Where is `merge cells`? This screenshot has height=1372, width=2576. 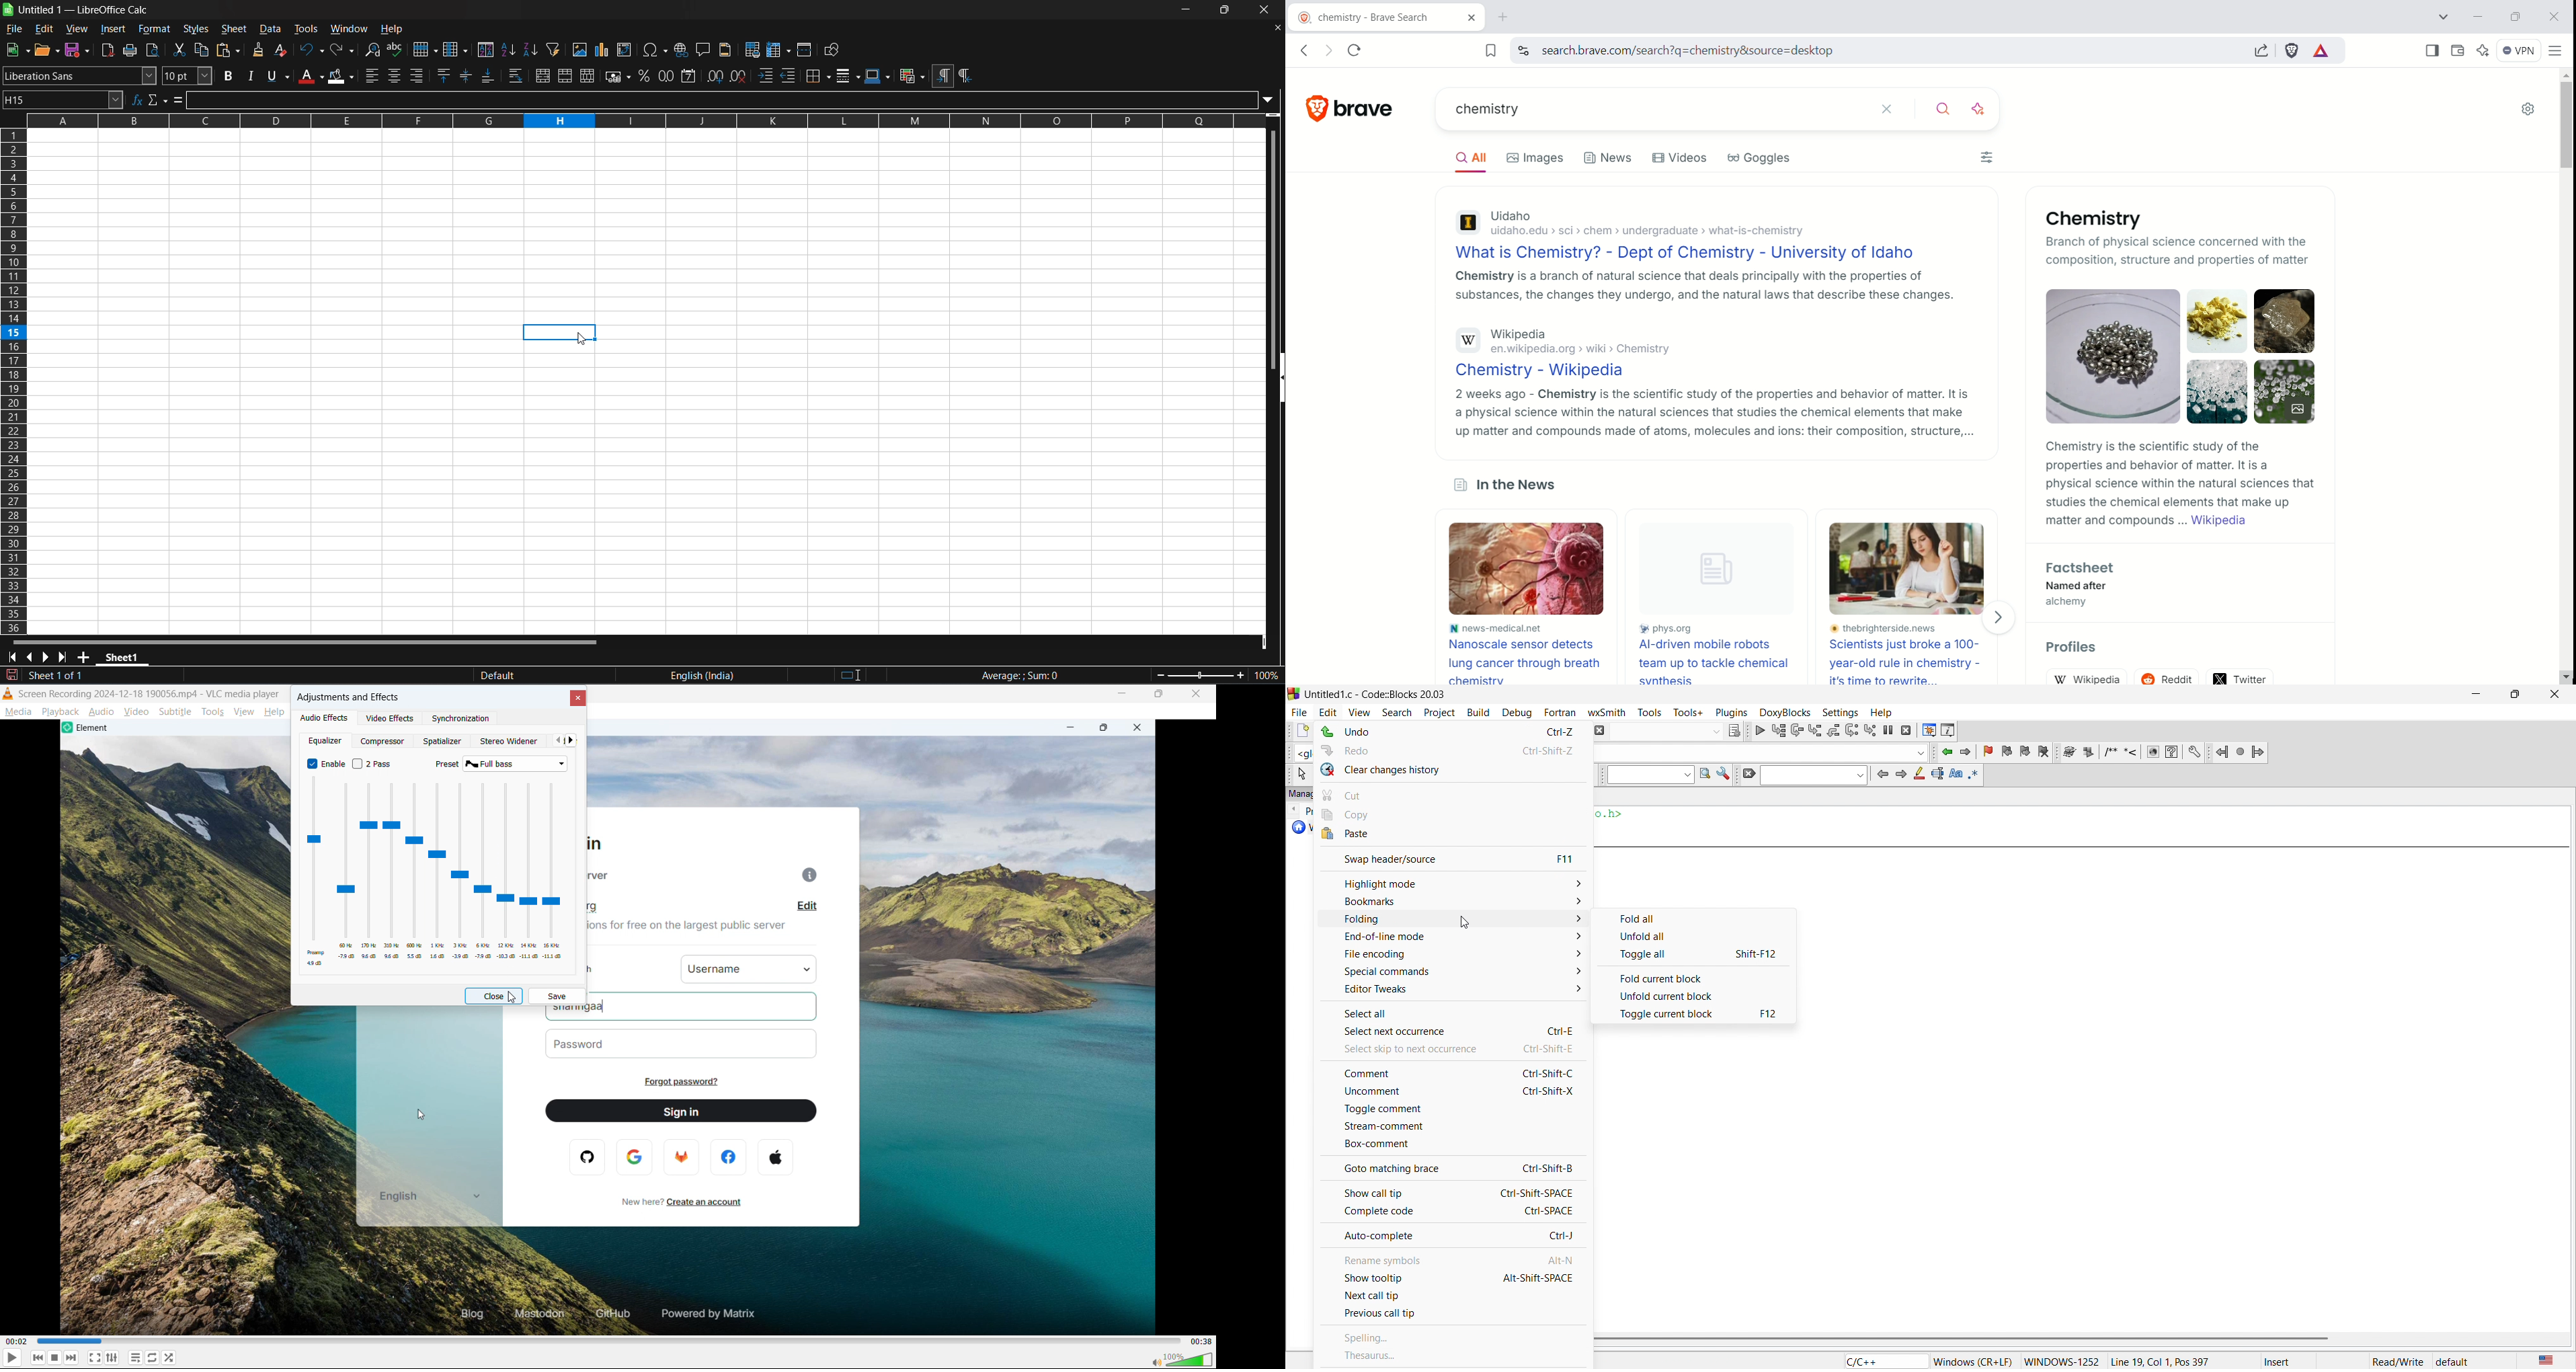
merge cells is located at coordinates (566, 76).